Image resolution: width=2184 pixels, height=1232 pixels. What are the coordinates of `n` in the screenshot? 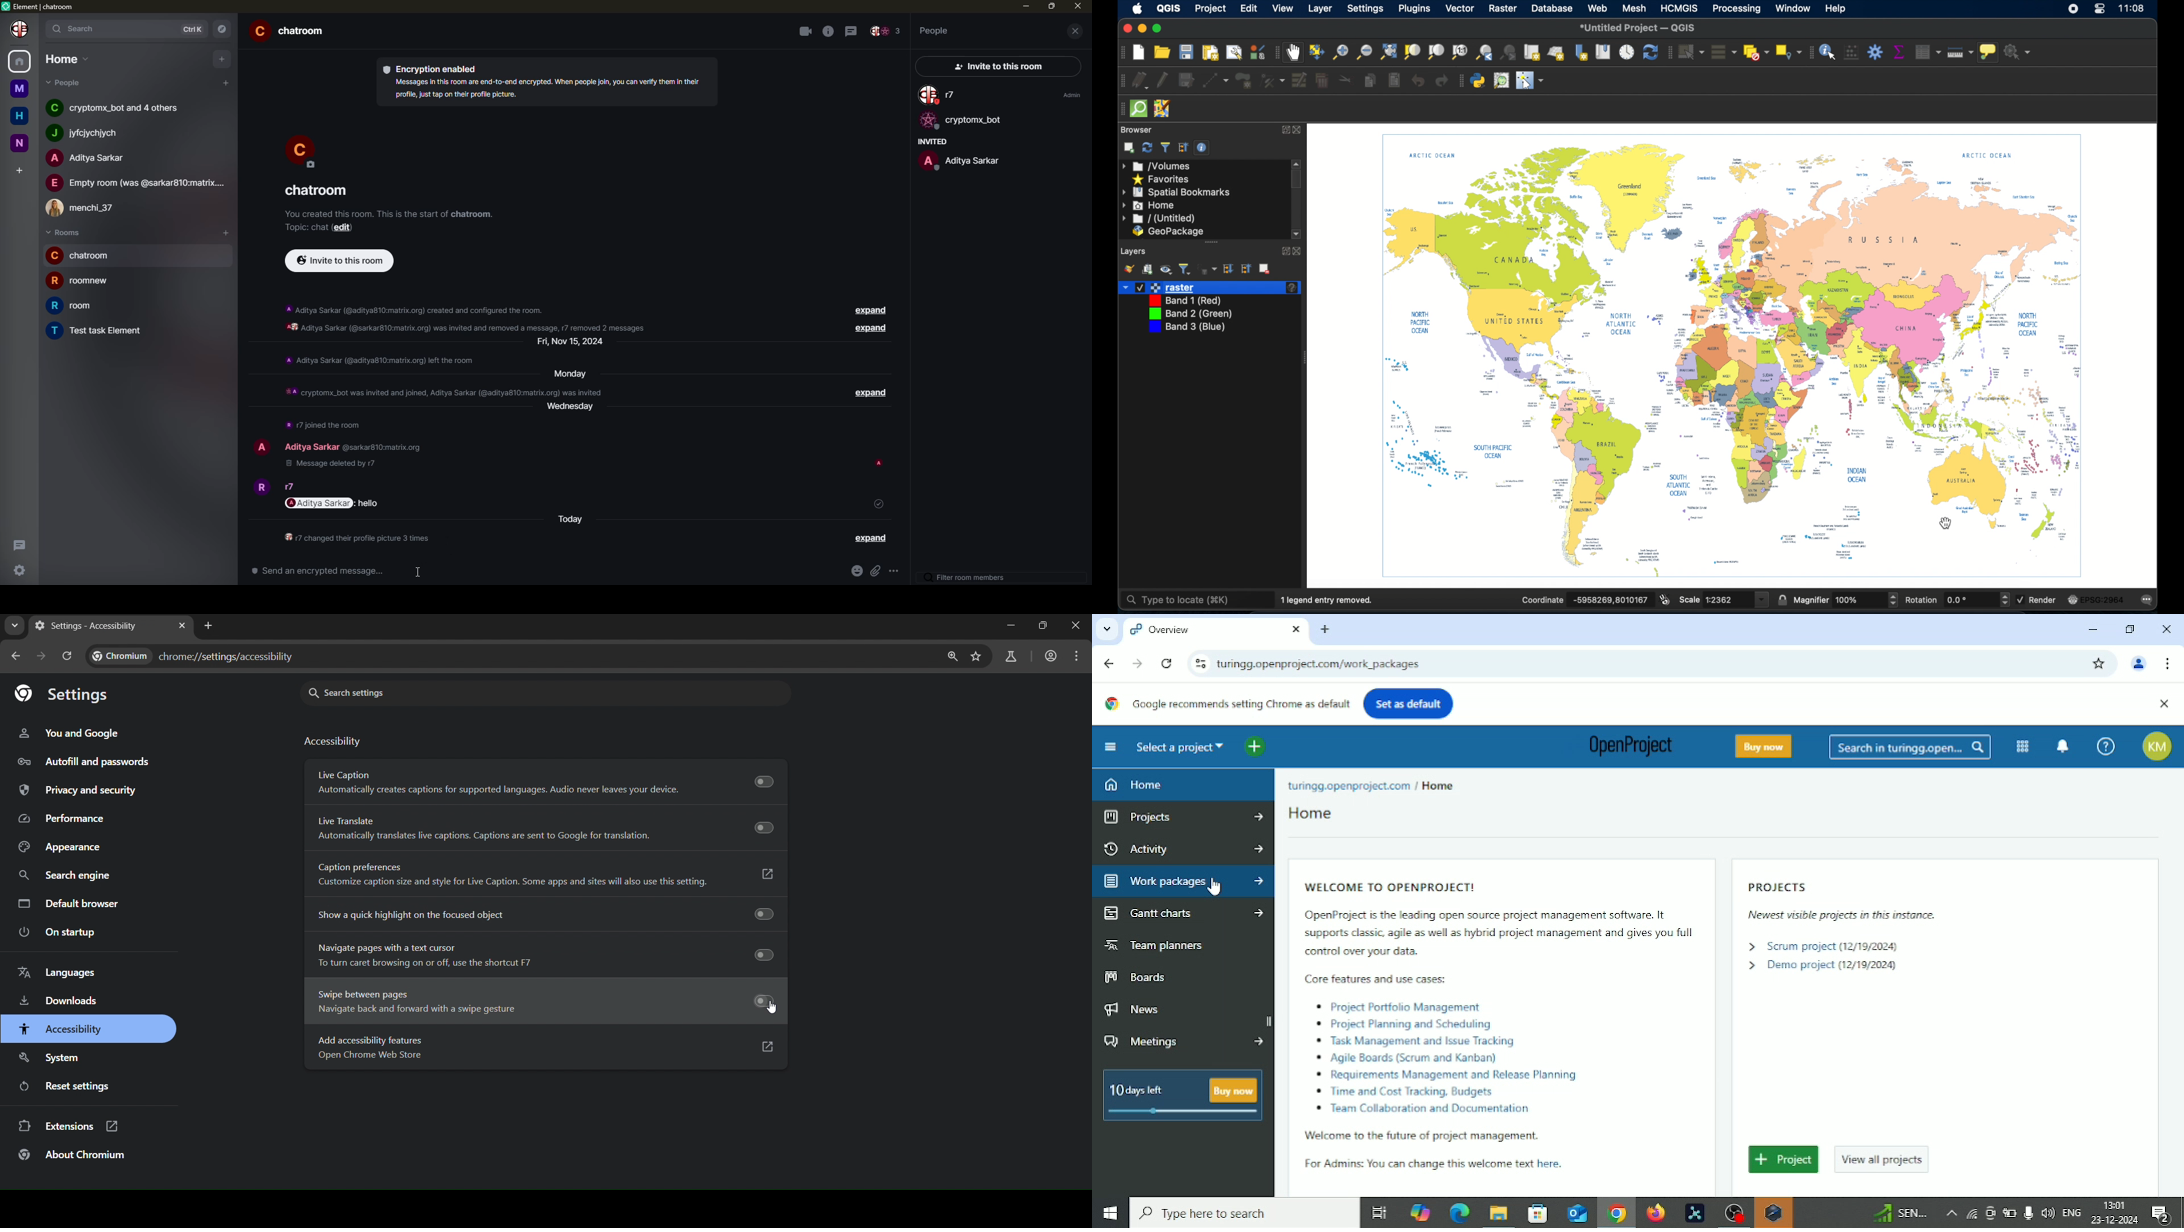 It's located at (24, 142).